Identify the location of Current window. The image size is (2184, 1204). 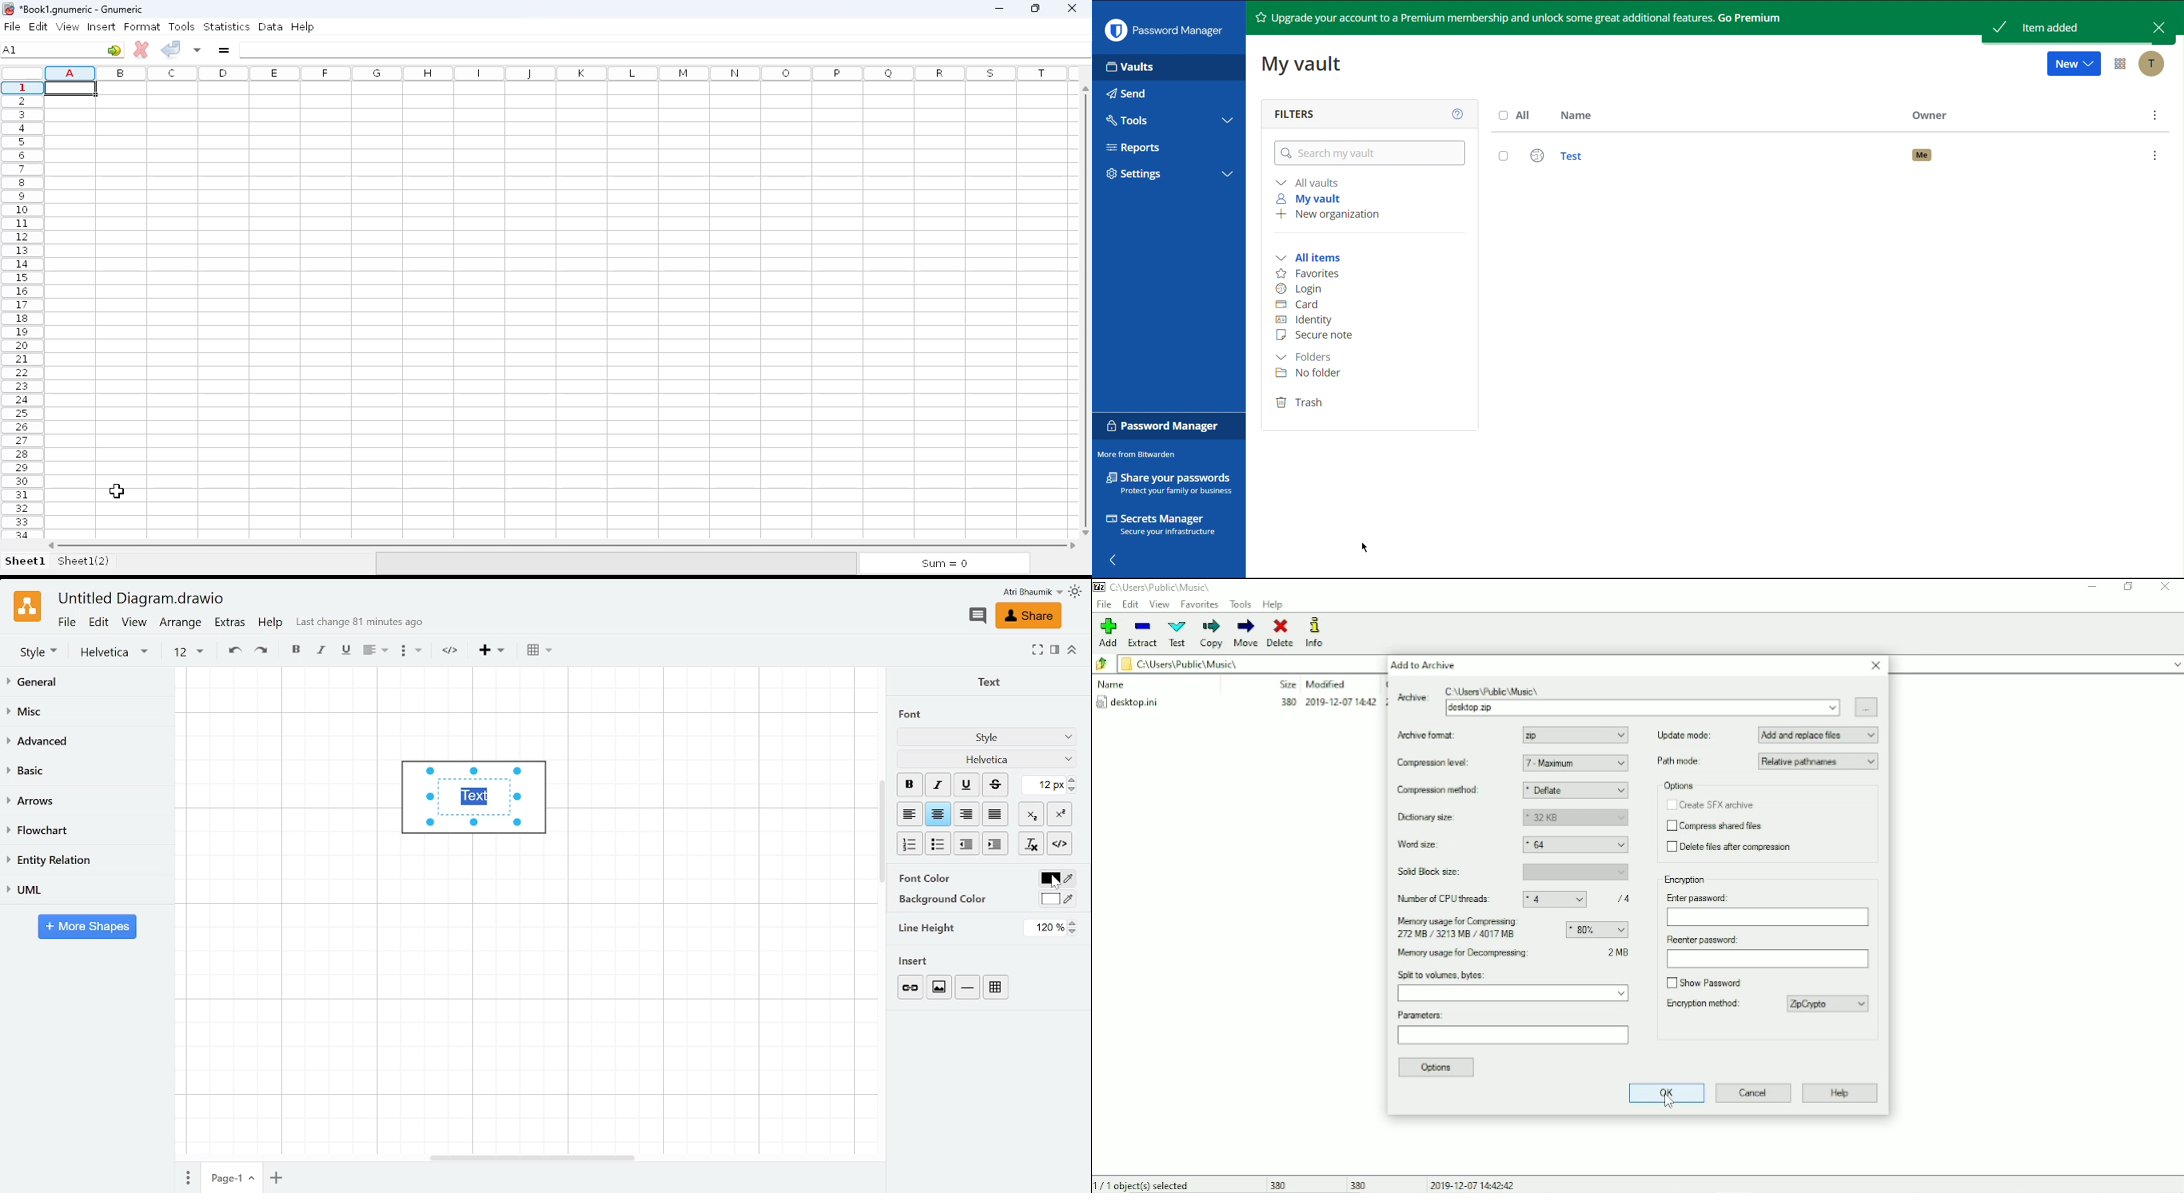
(140, 599).